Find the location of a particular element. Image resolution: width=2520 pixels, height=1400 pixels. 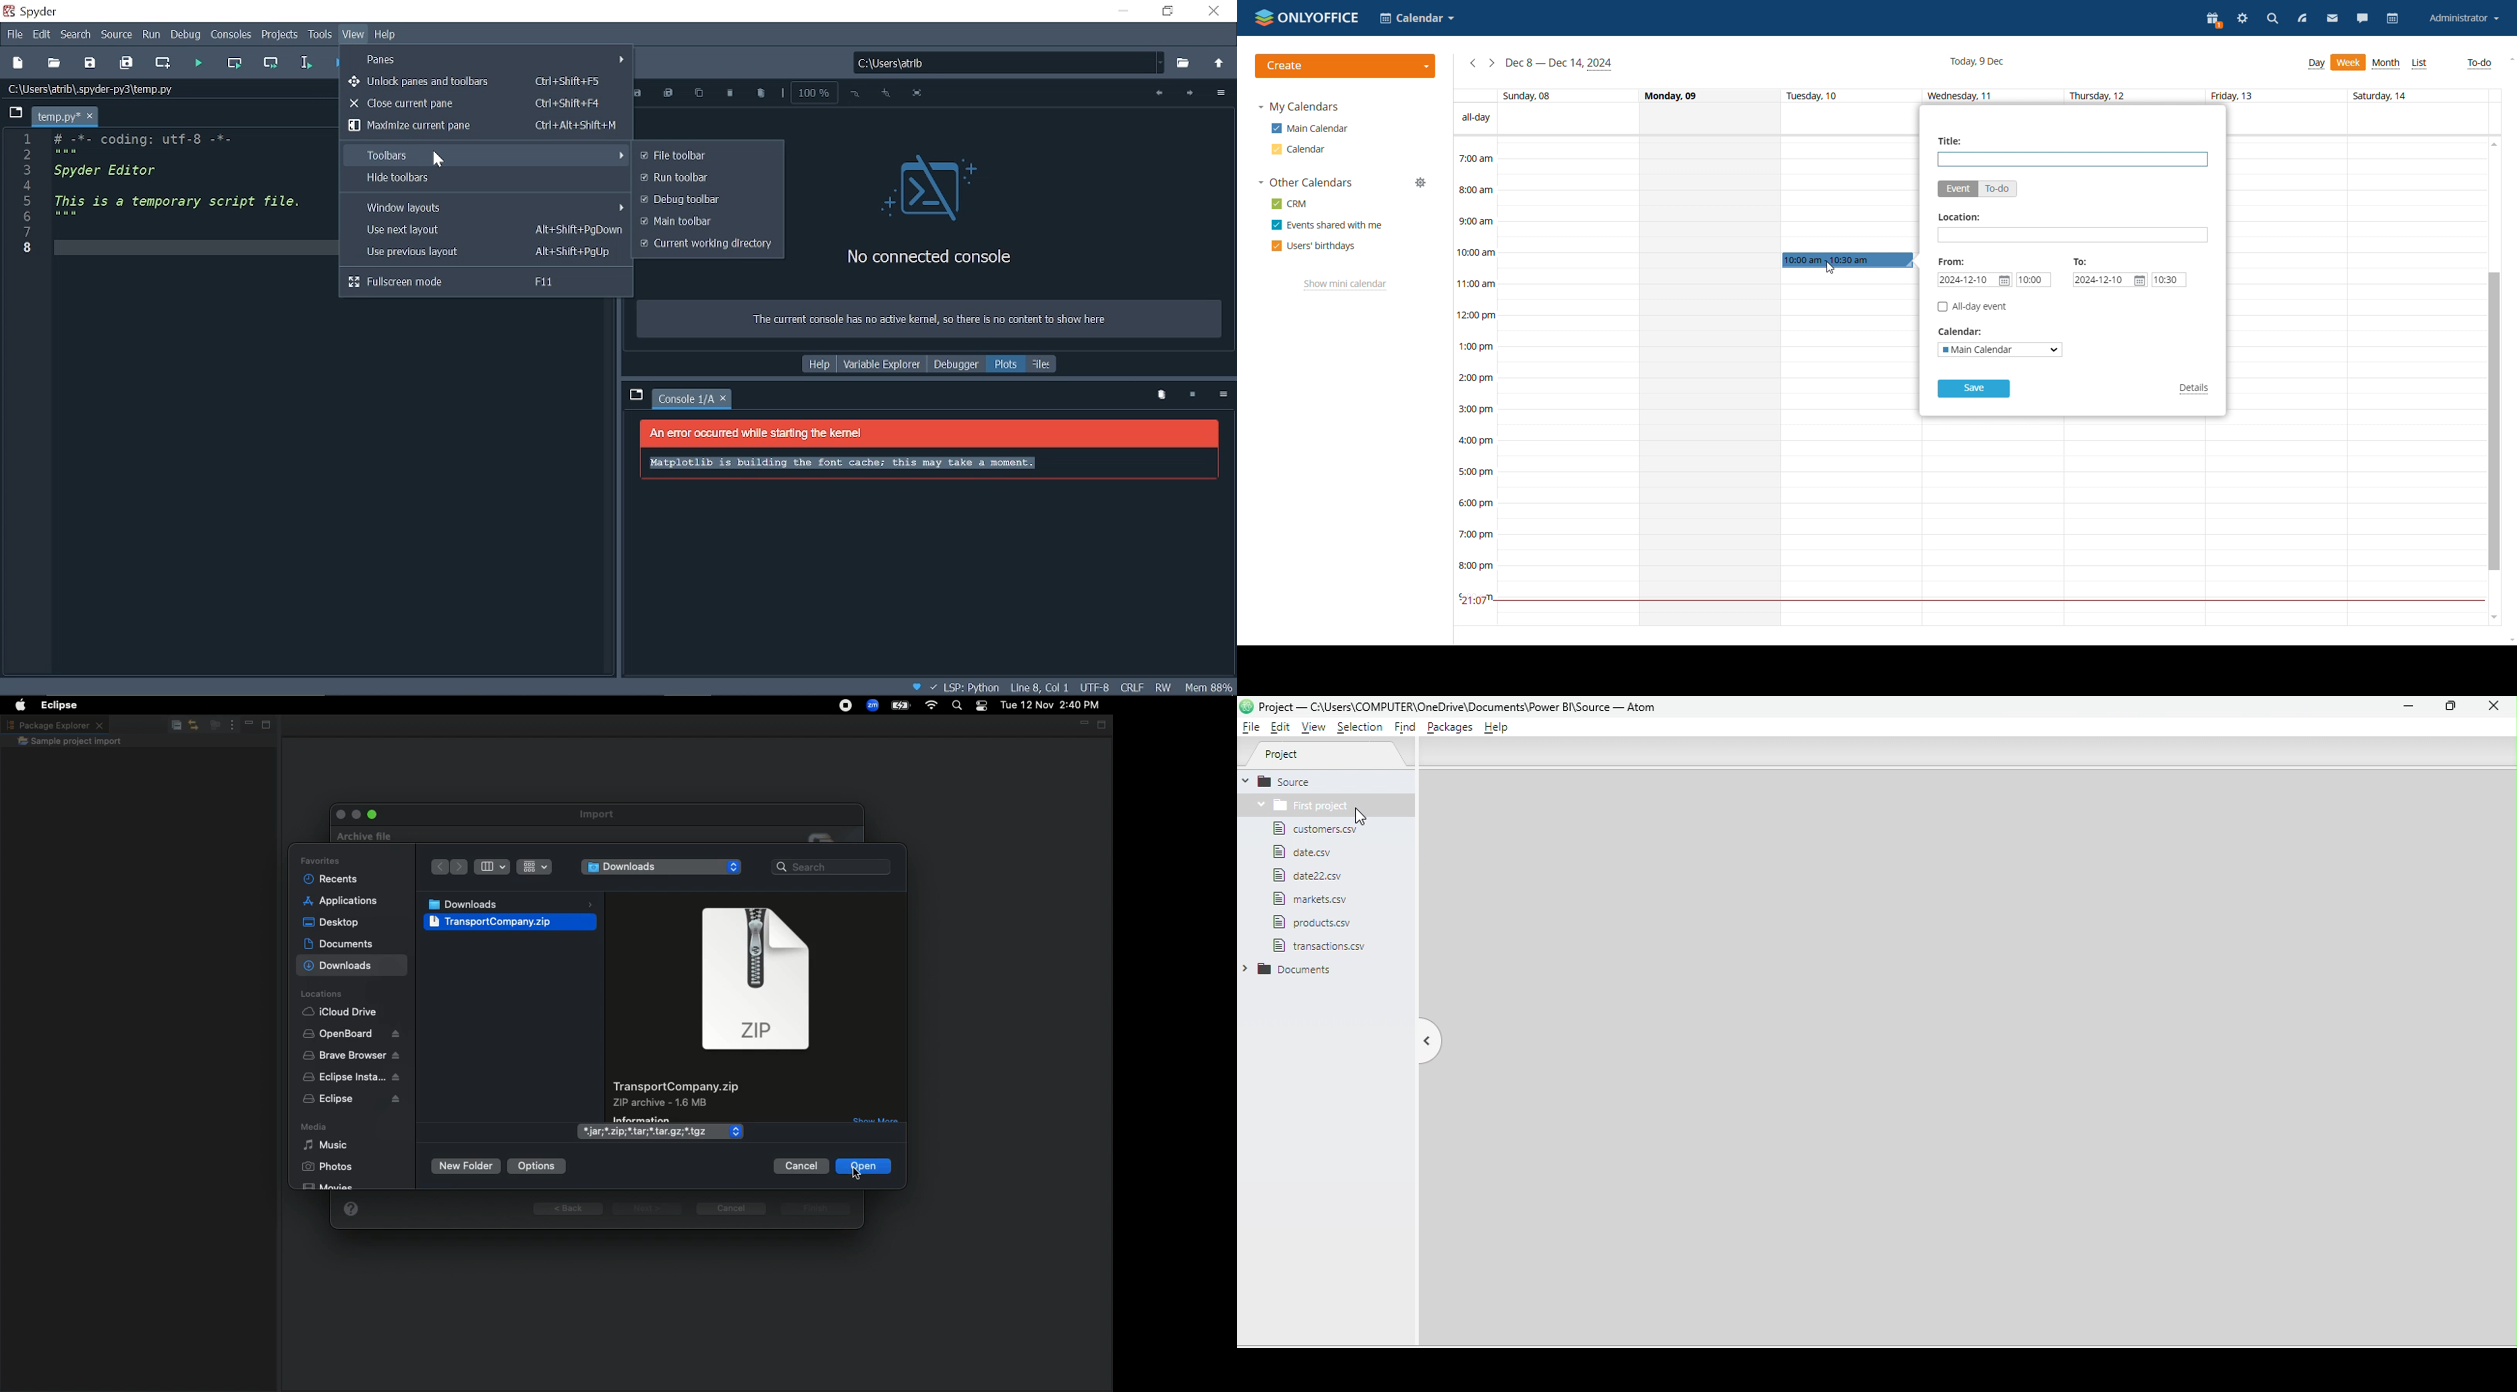

Folder is located at coordinates (1300, 805).